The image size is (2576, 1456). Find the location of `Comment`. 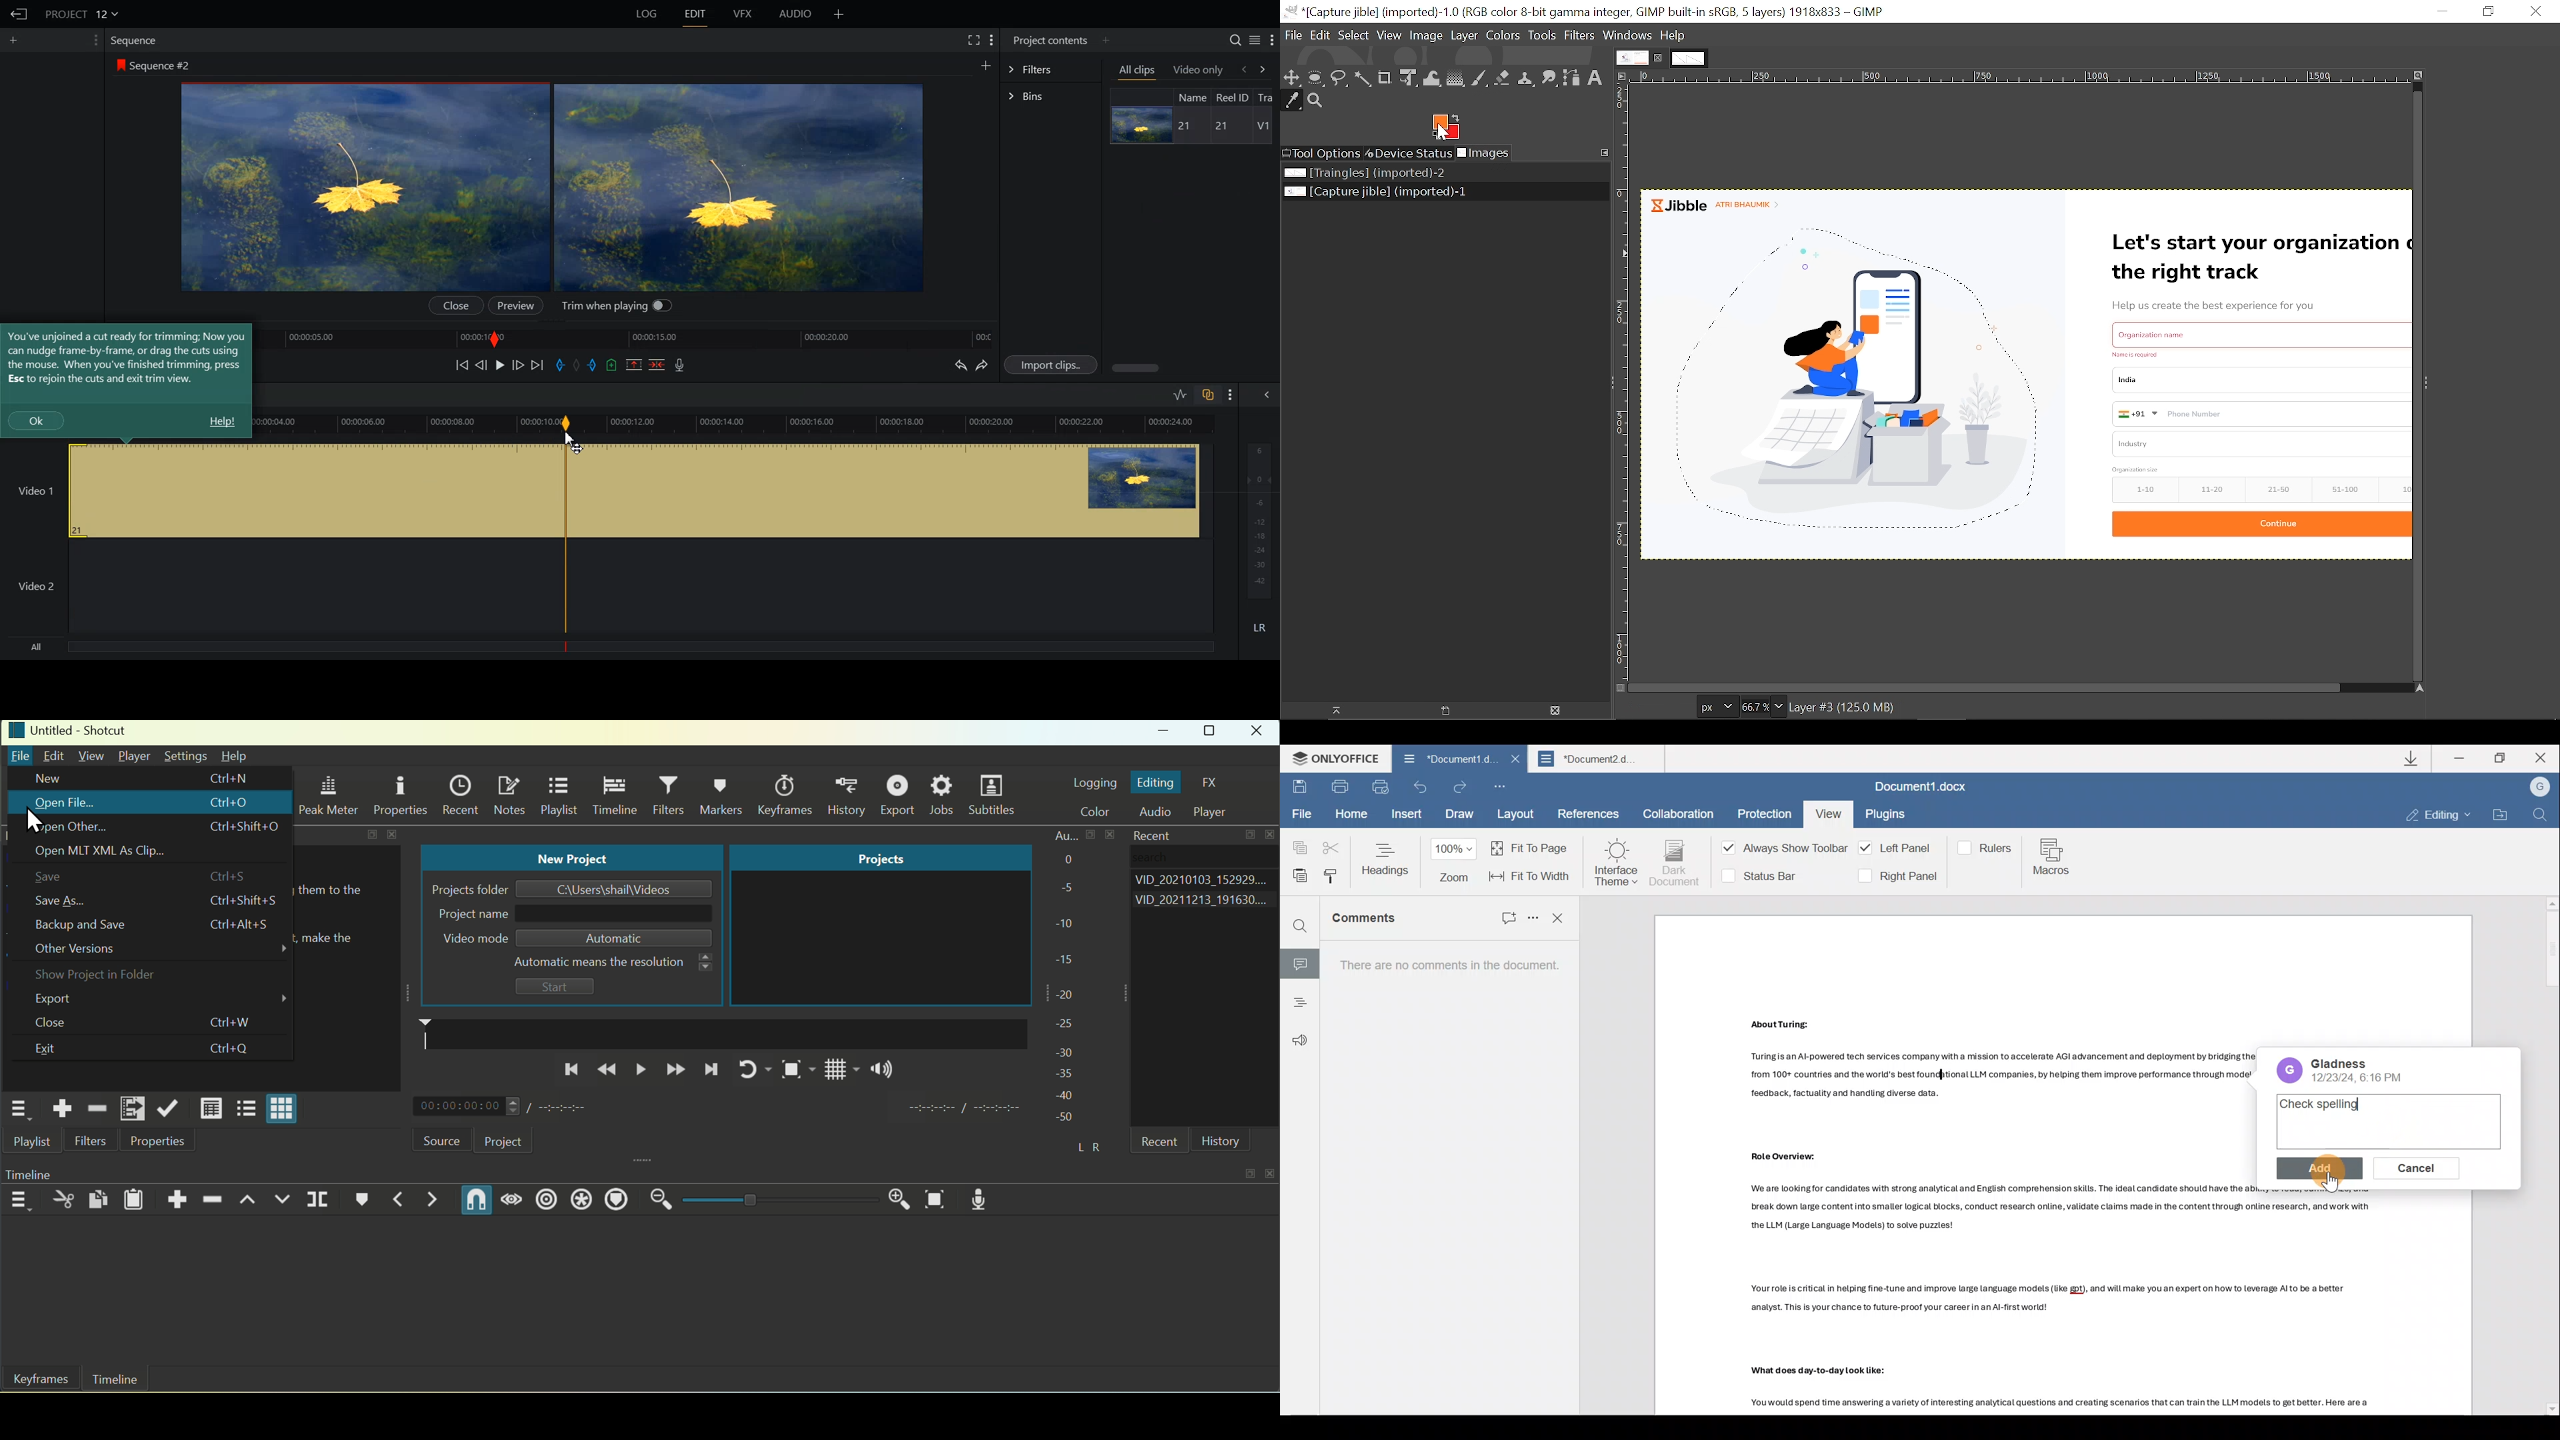

Comment is located at coordinates (1299, 961).